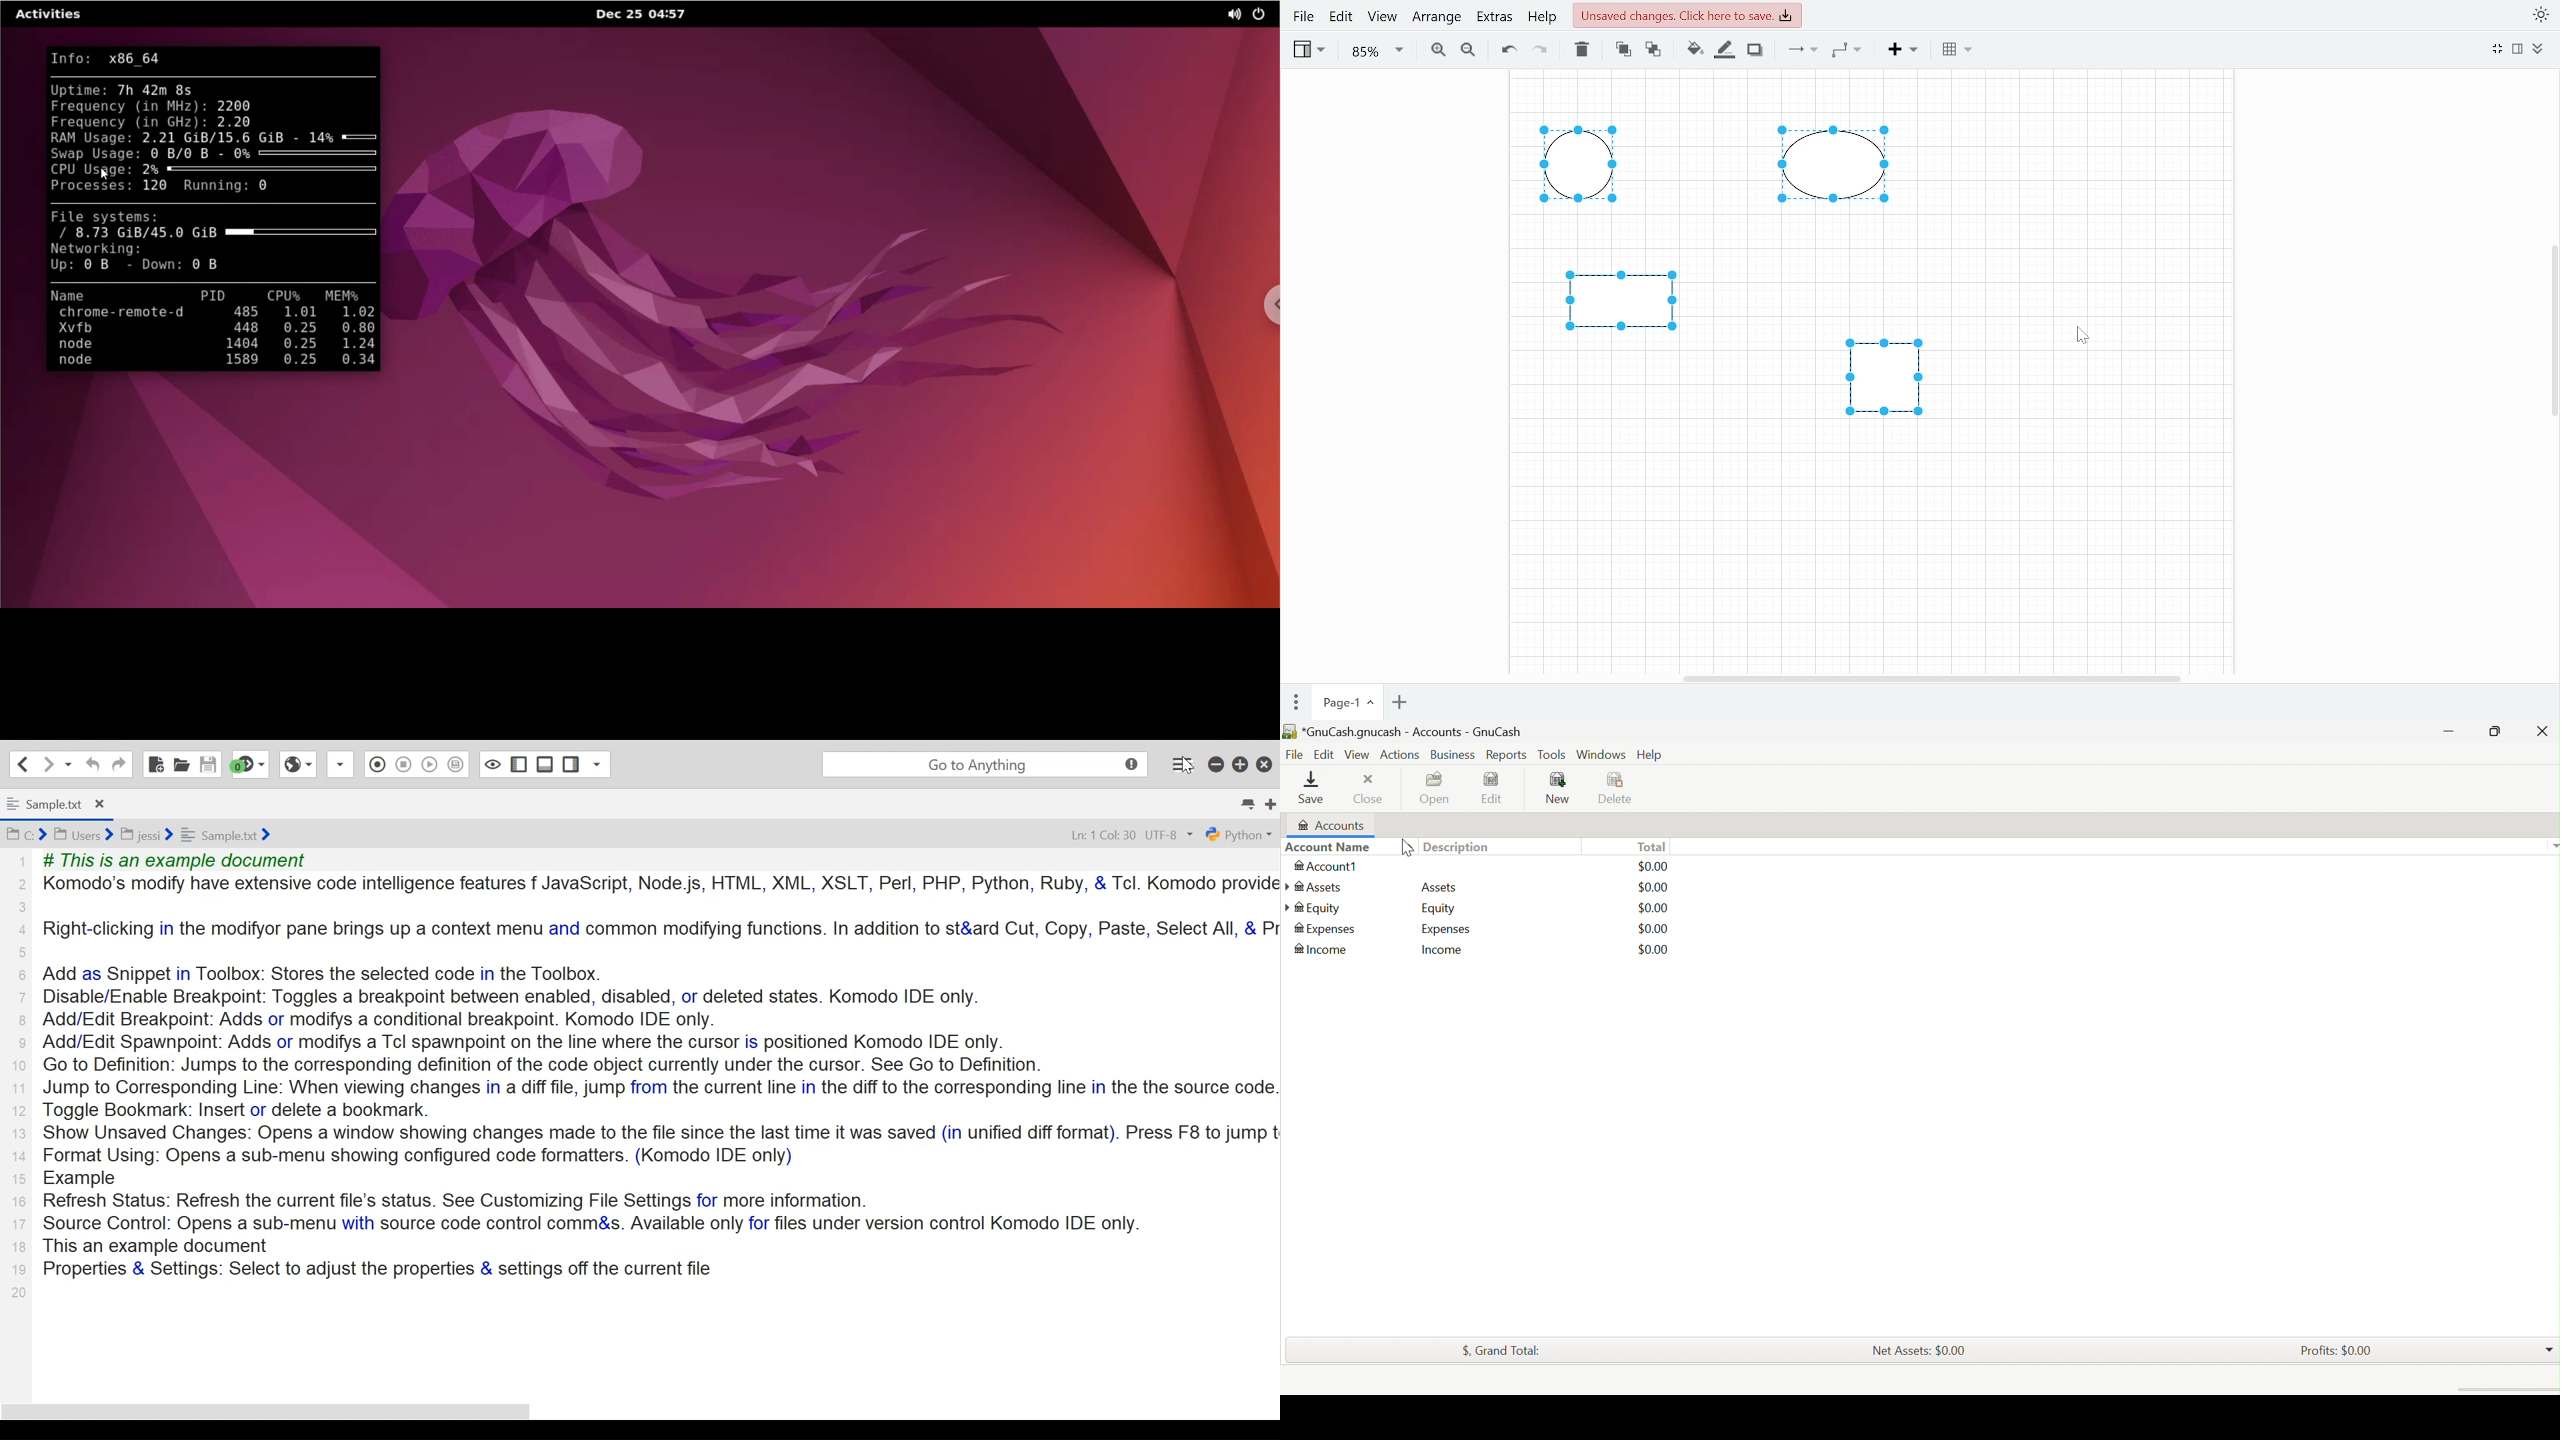  Describe the element at coordinates (91, 764) in the screenshot. I see `undo` at that location.